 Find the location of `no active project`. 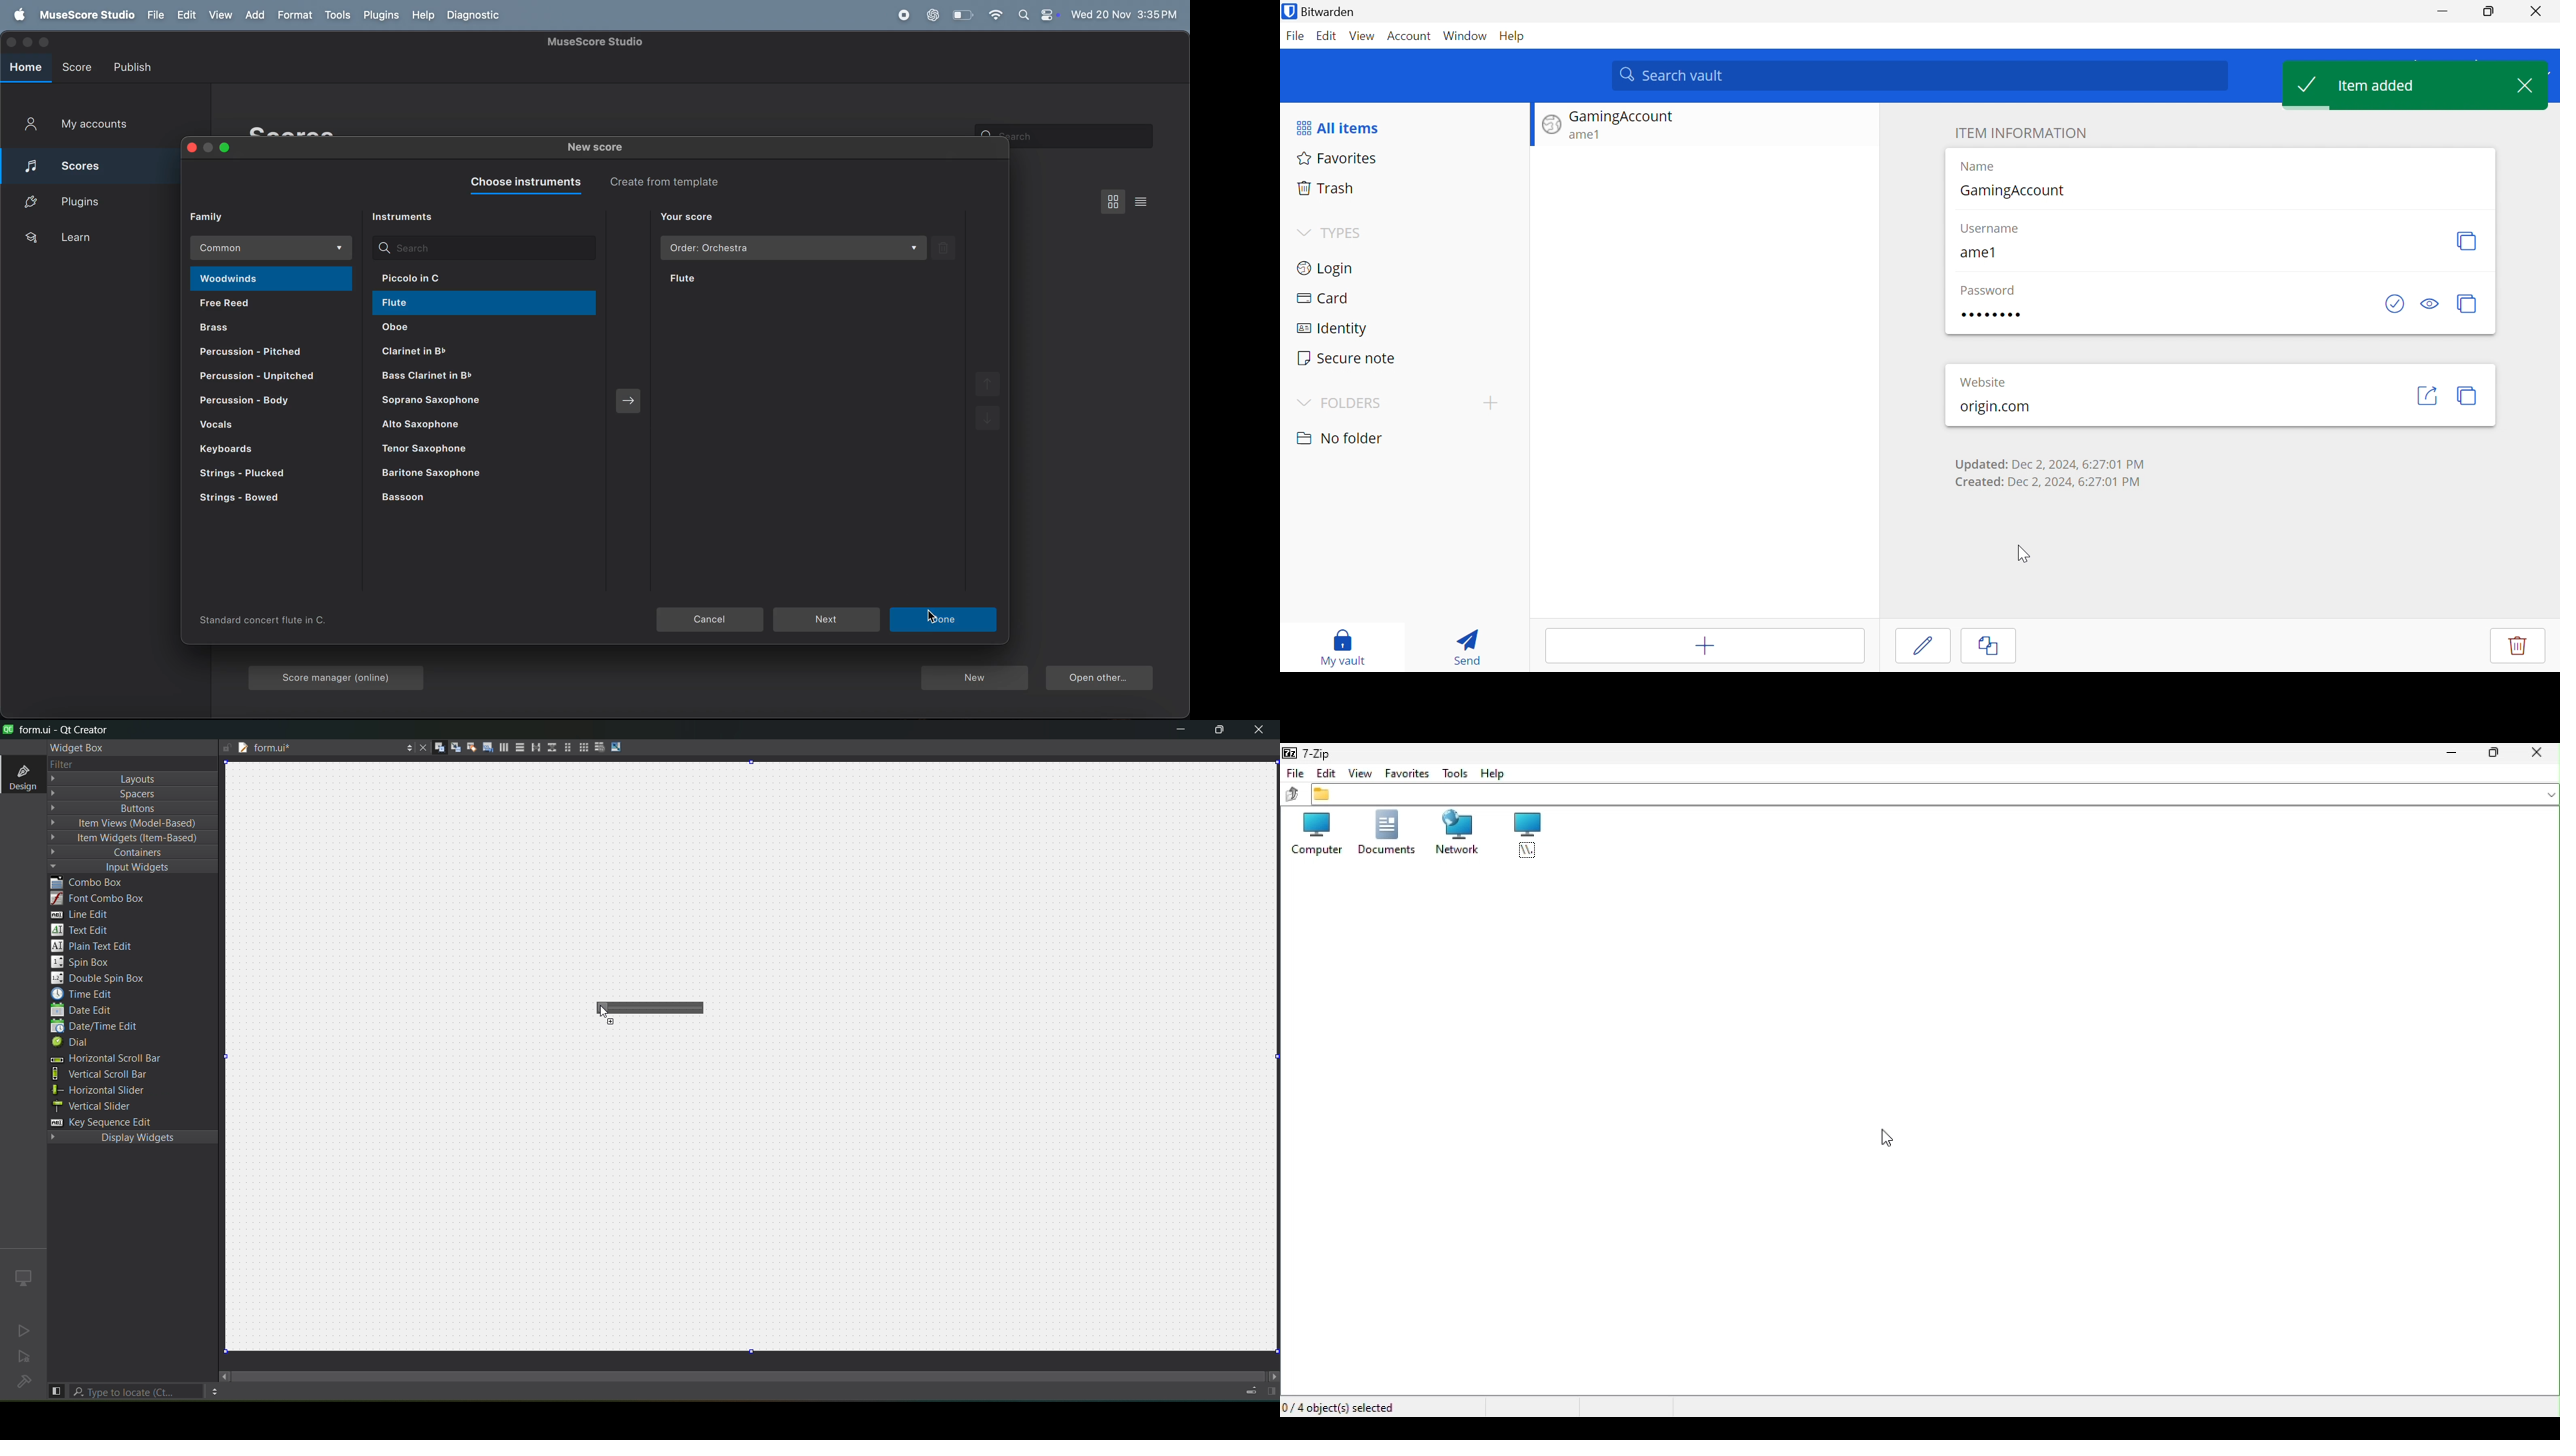

no active project is located at coordinates (24, 1357).